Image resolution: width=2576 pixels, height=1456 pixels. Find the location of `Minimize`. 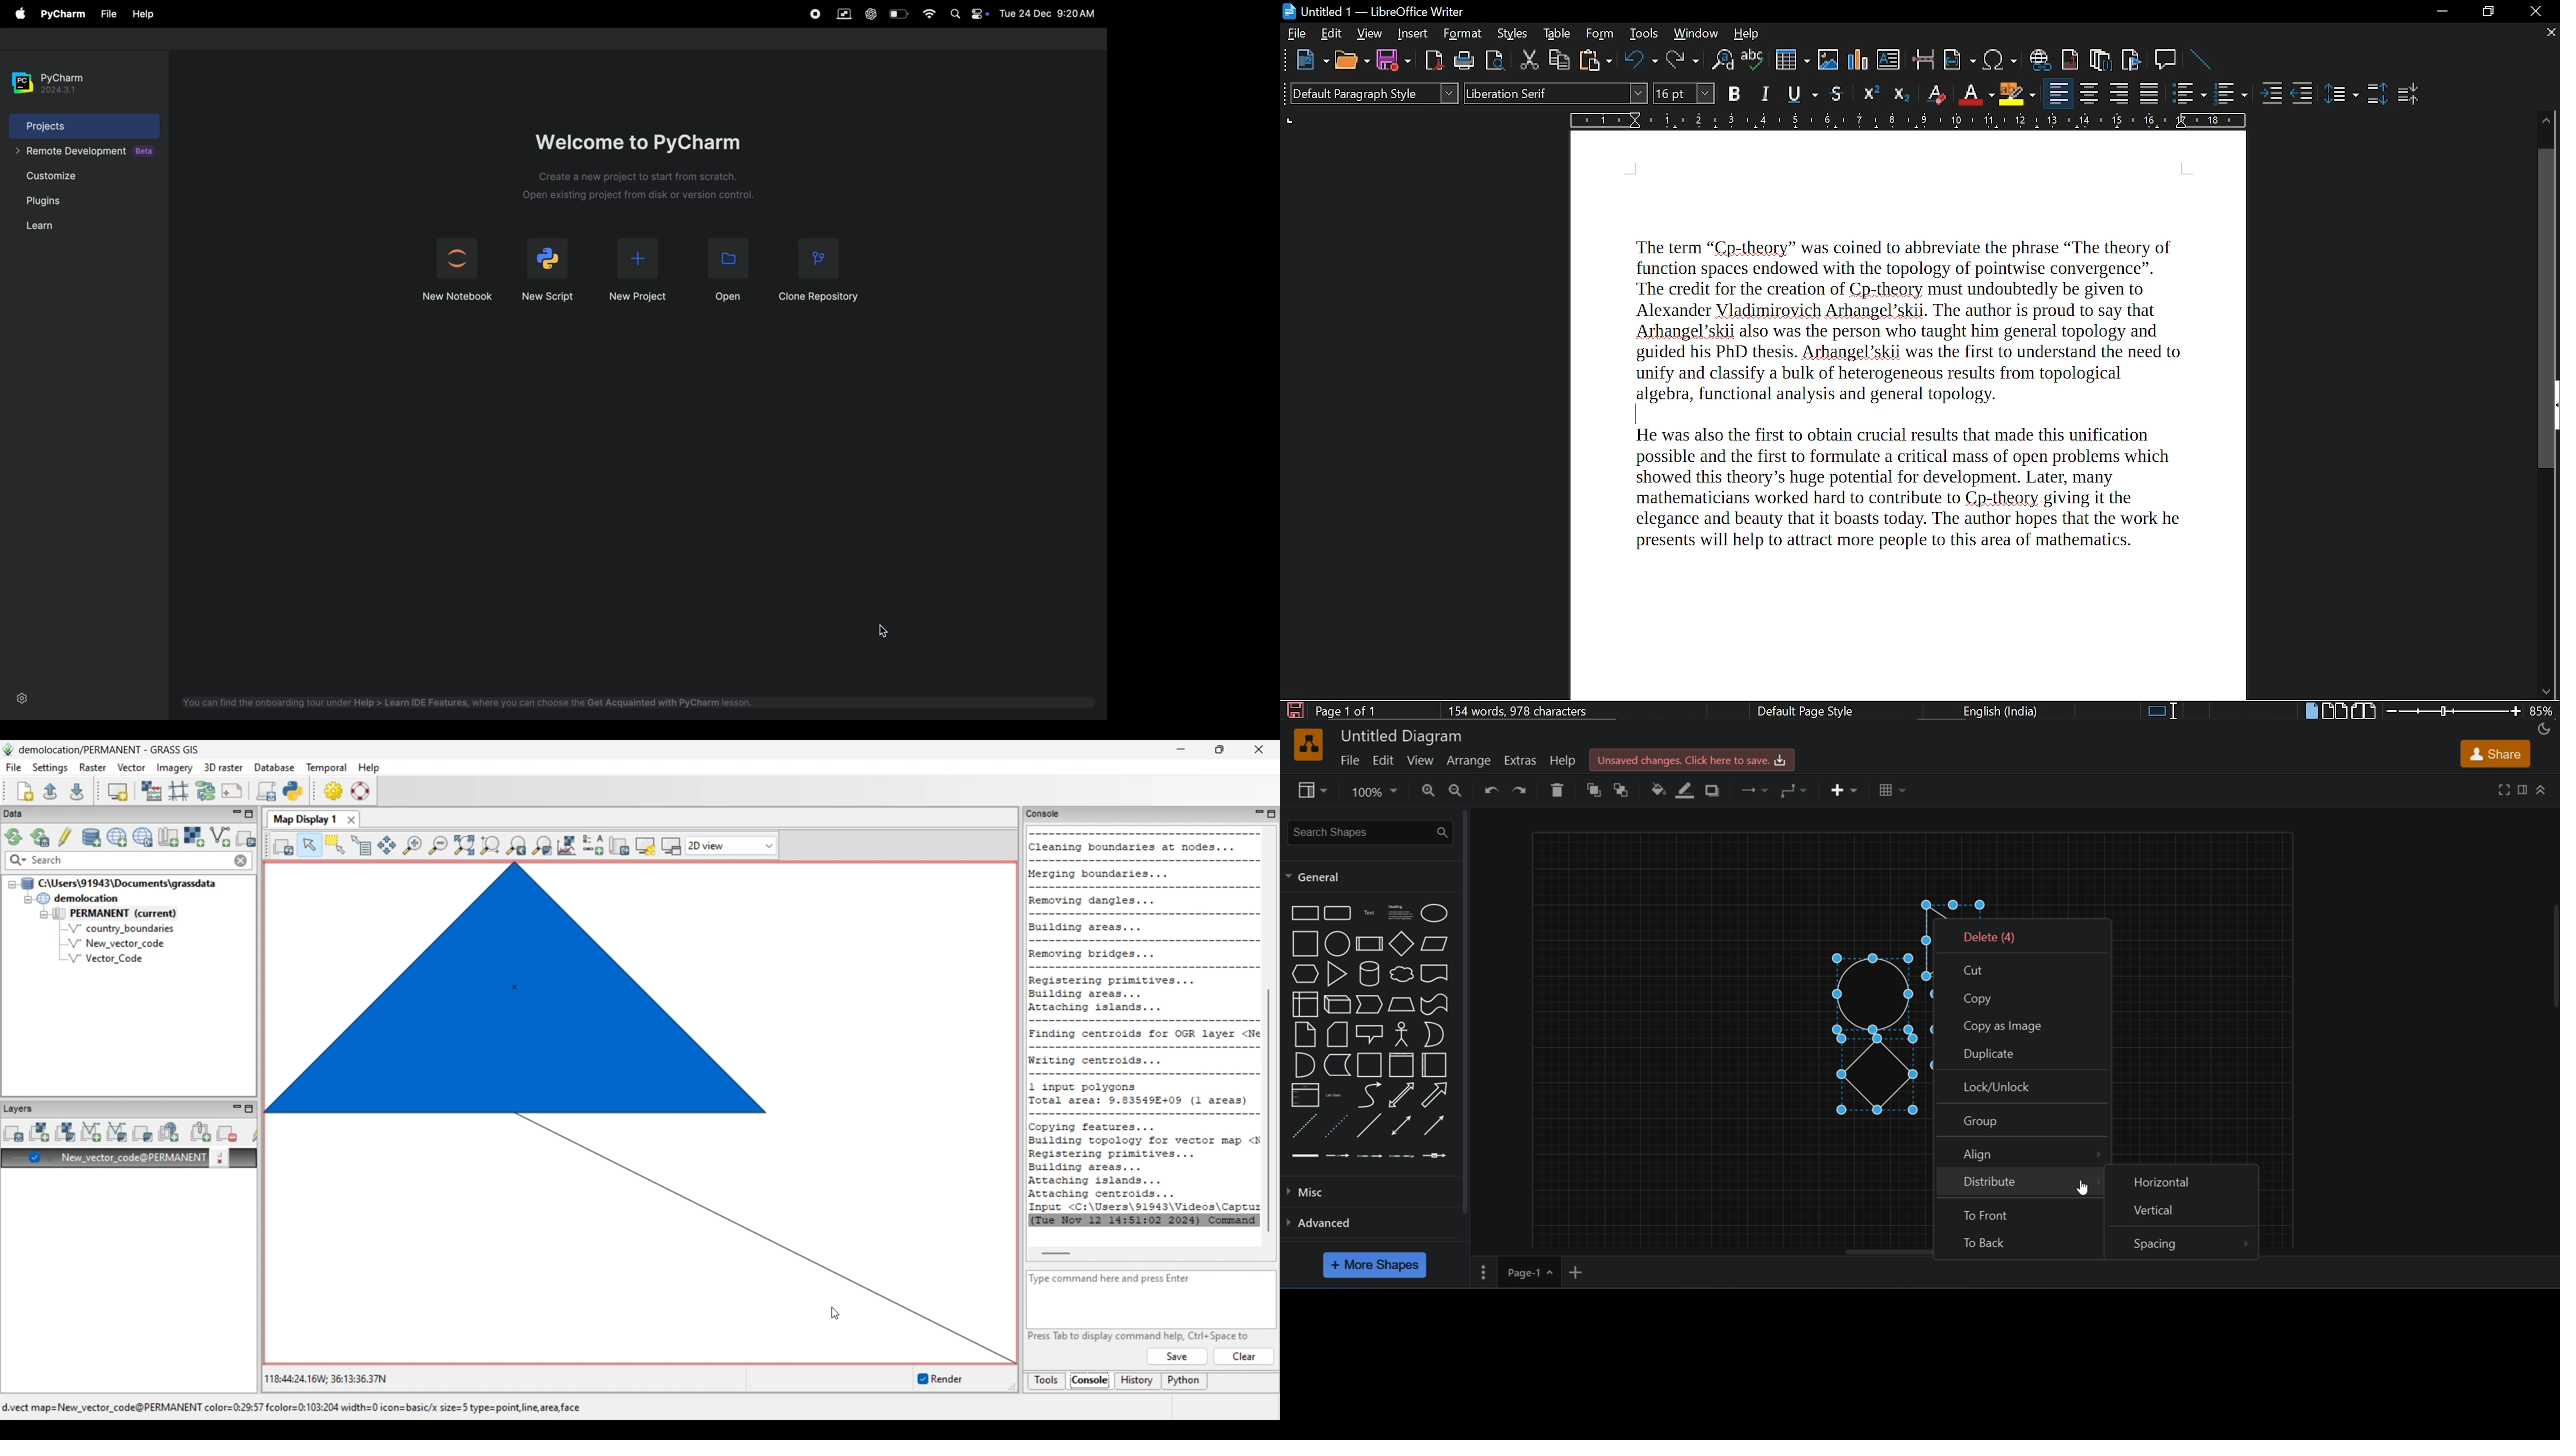

Minimize is located at coordinates (2439, 13).